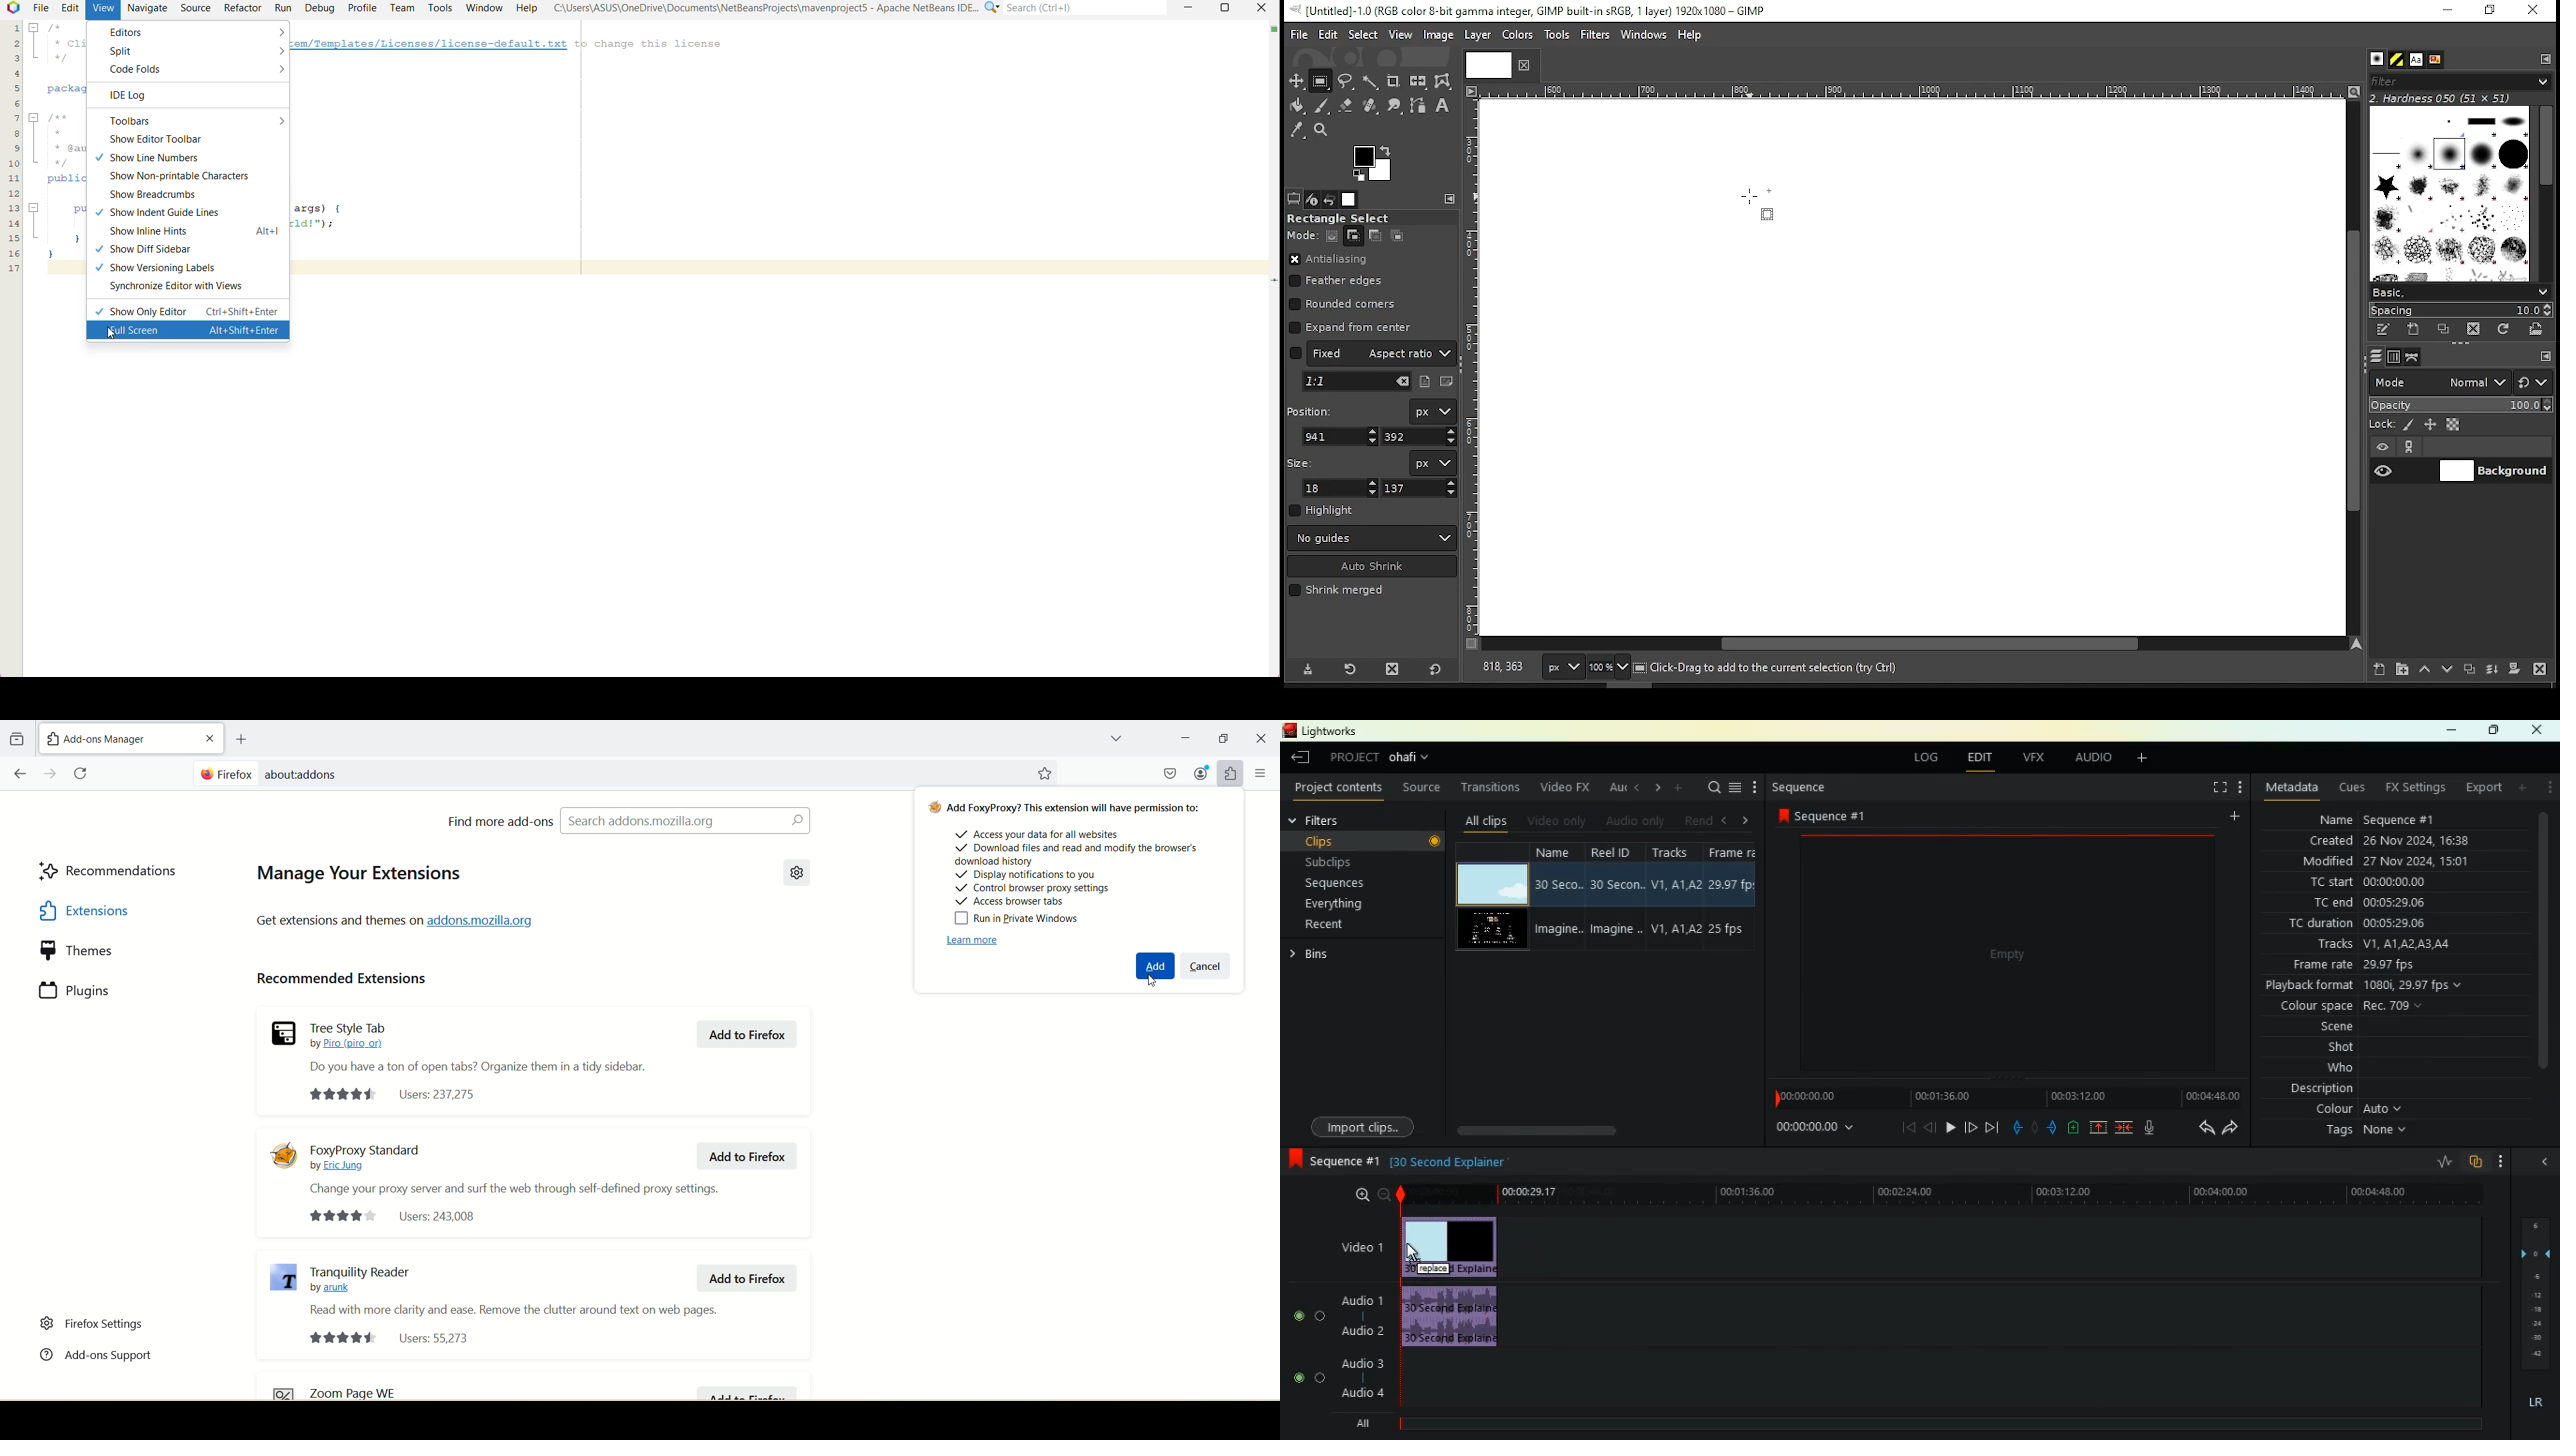 The height and width of the screenshot is (1456, 2576). What do you see at coordinates (2364, 986) in the screenshot?
I see `playback format 1080i 29.97 fps` at bounding box center [2364, 986].